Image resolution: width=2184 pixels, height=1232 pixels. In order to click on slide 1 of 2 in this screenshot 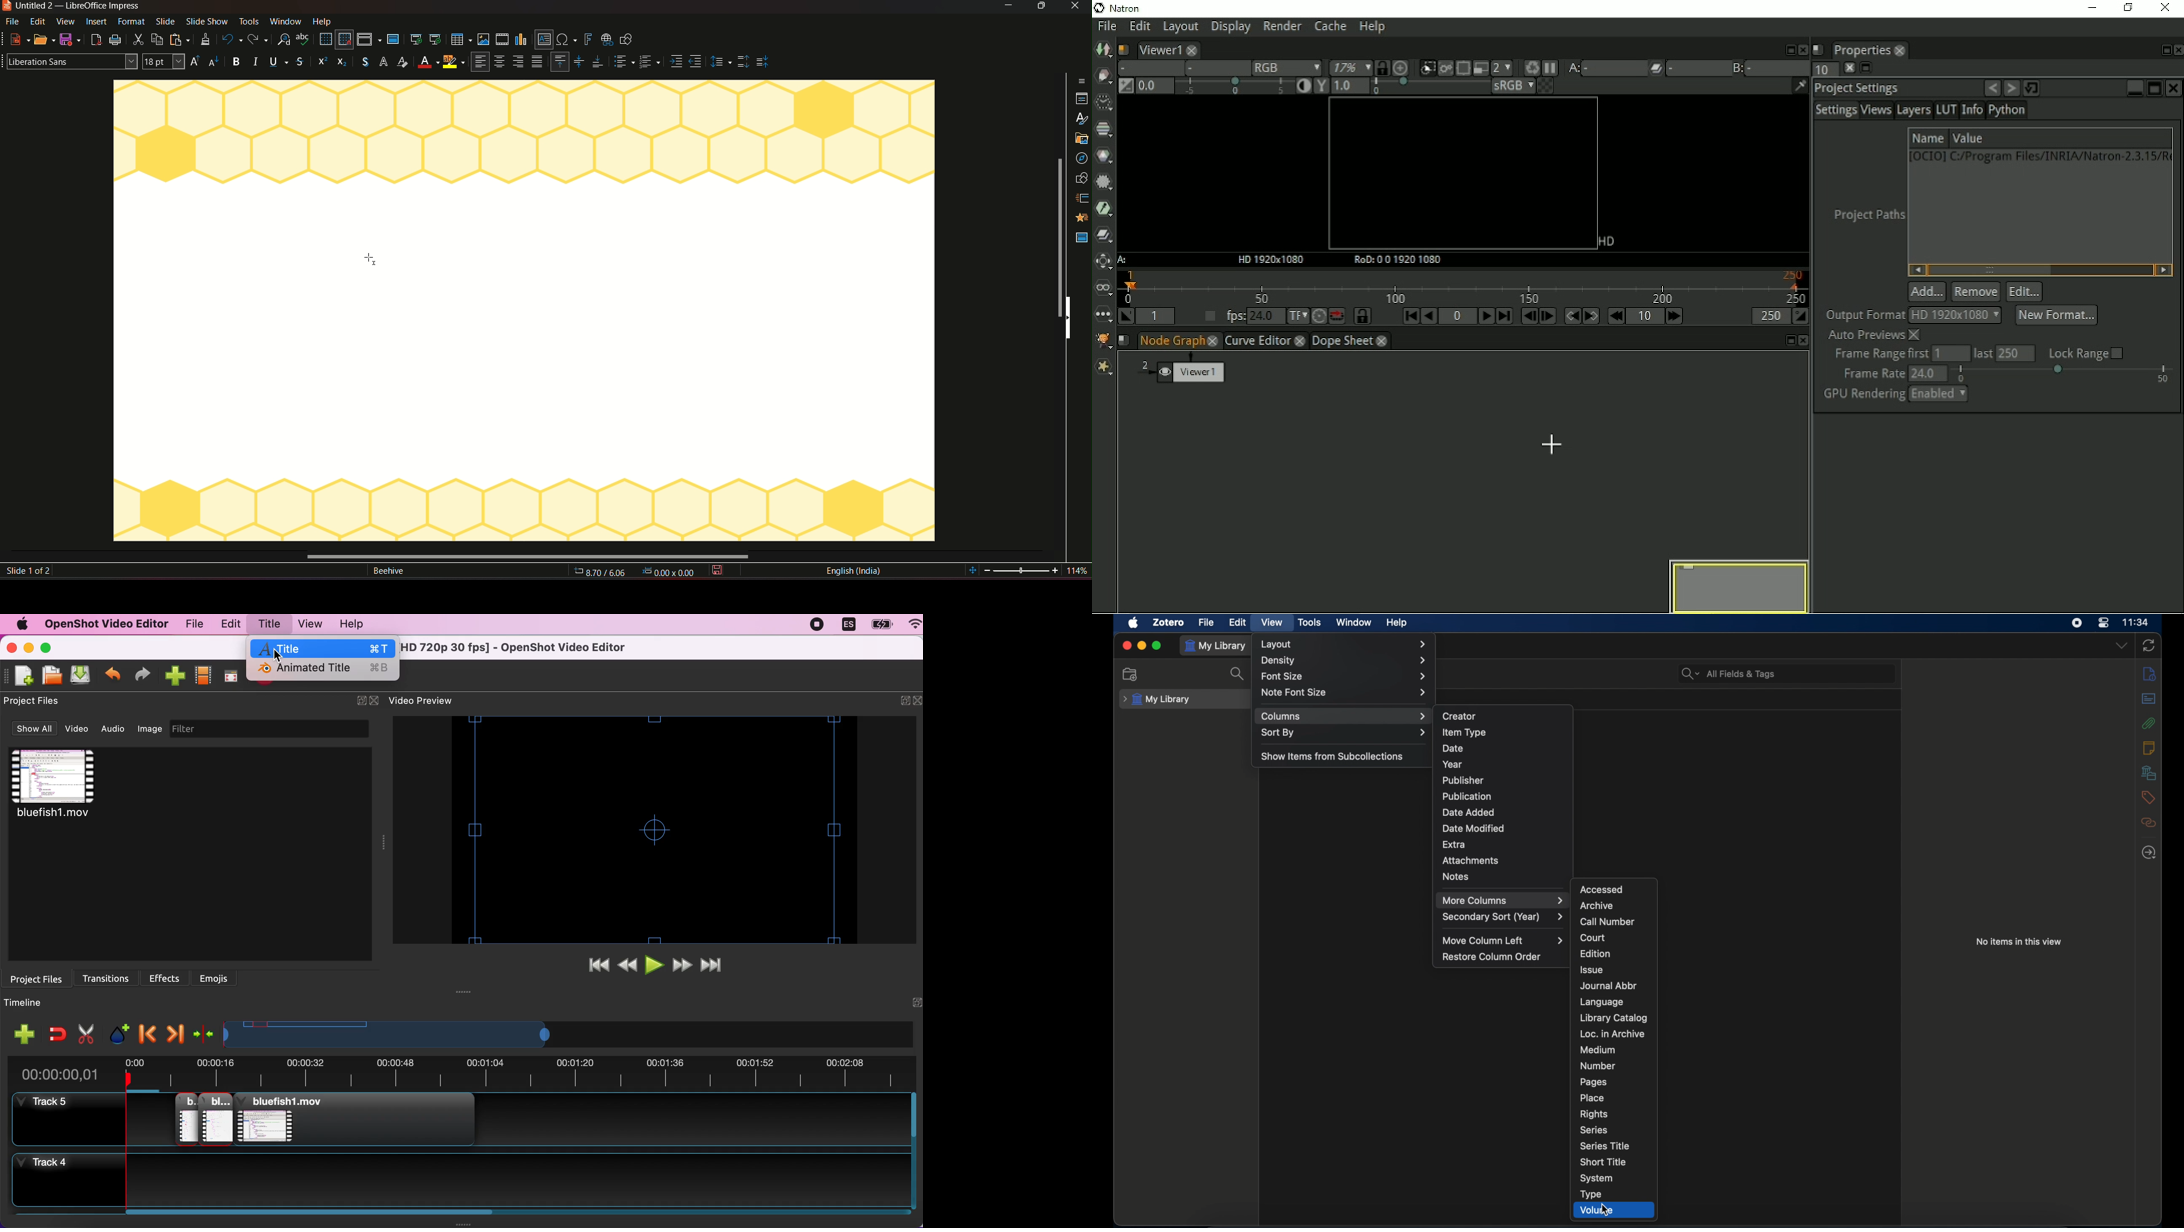, I will do `click(31, 572)`.